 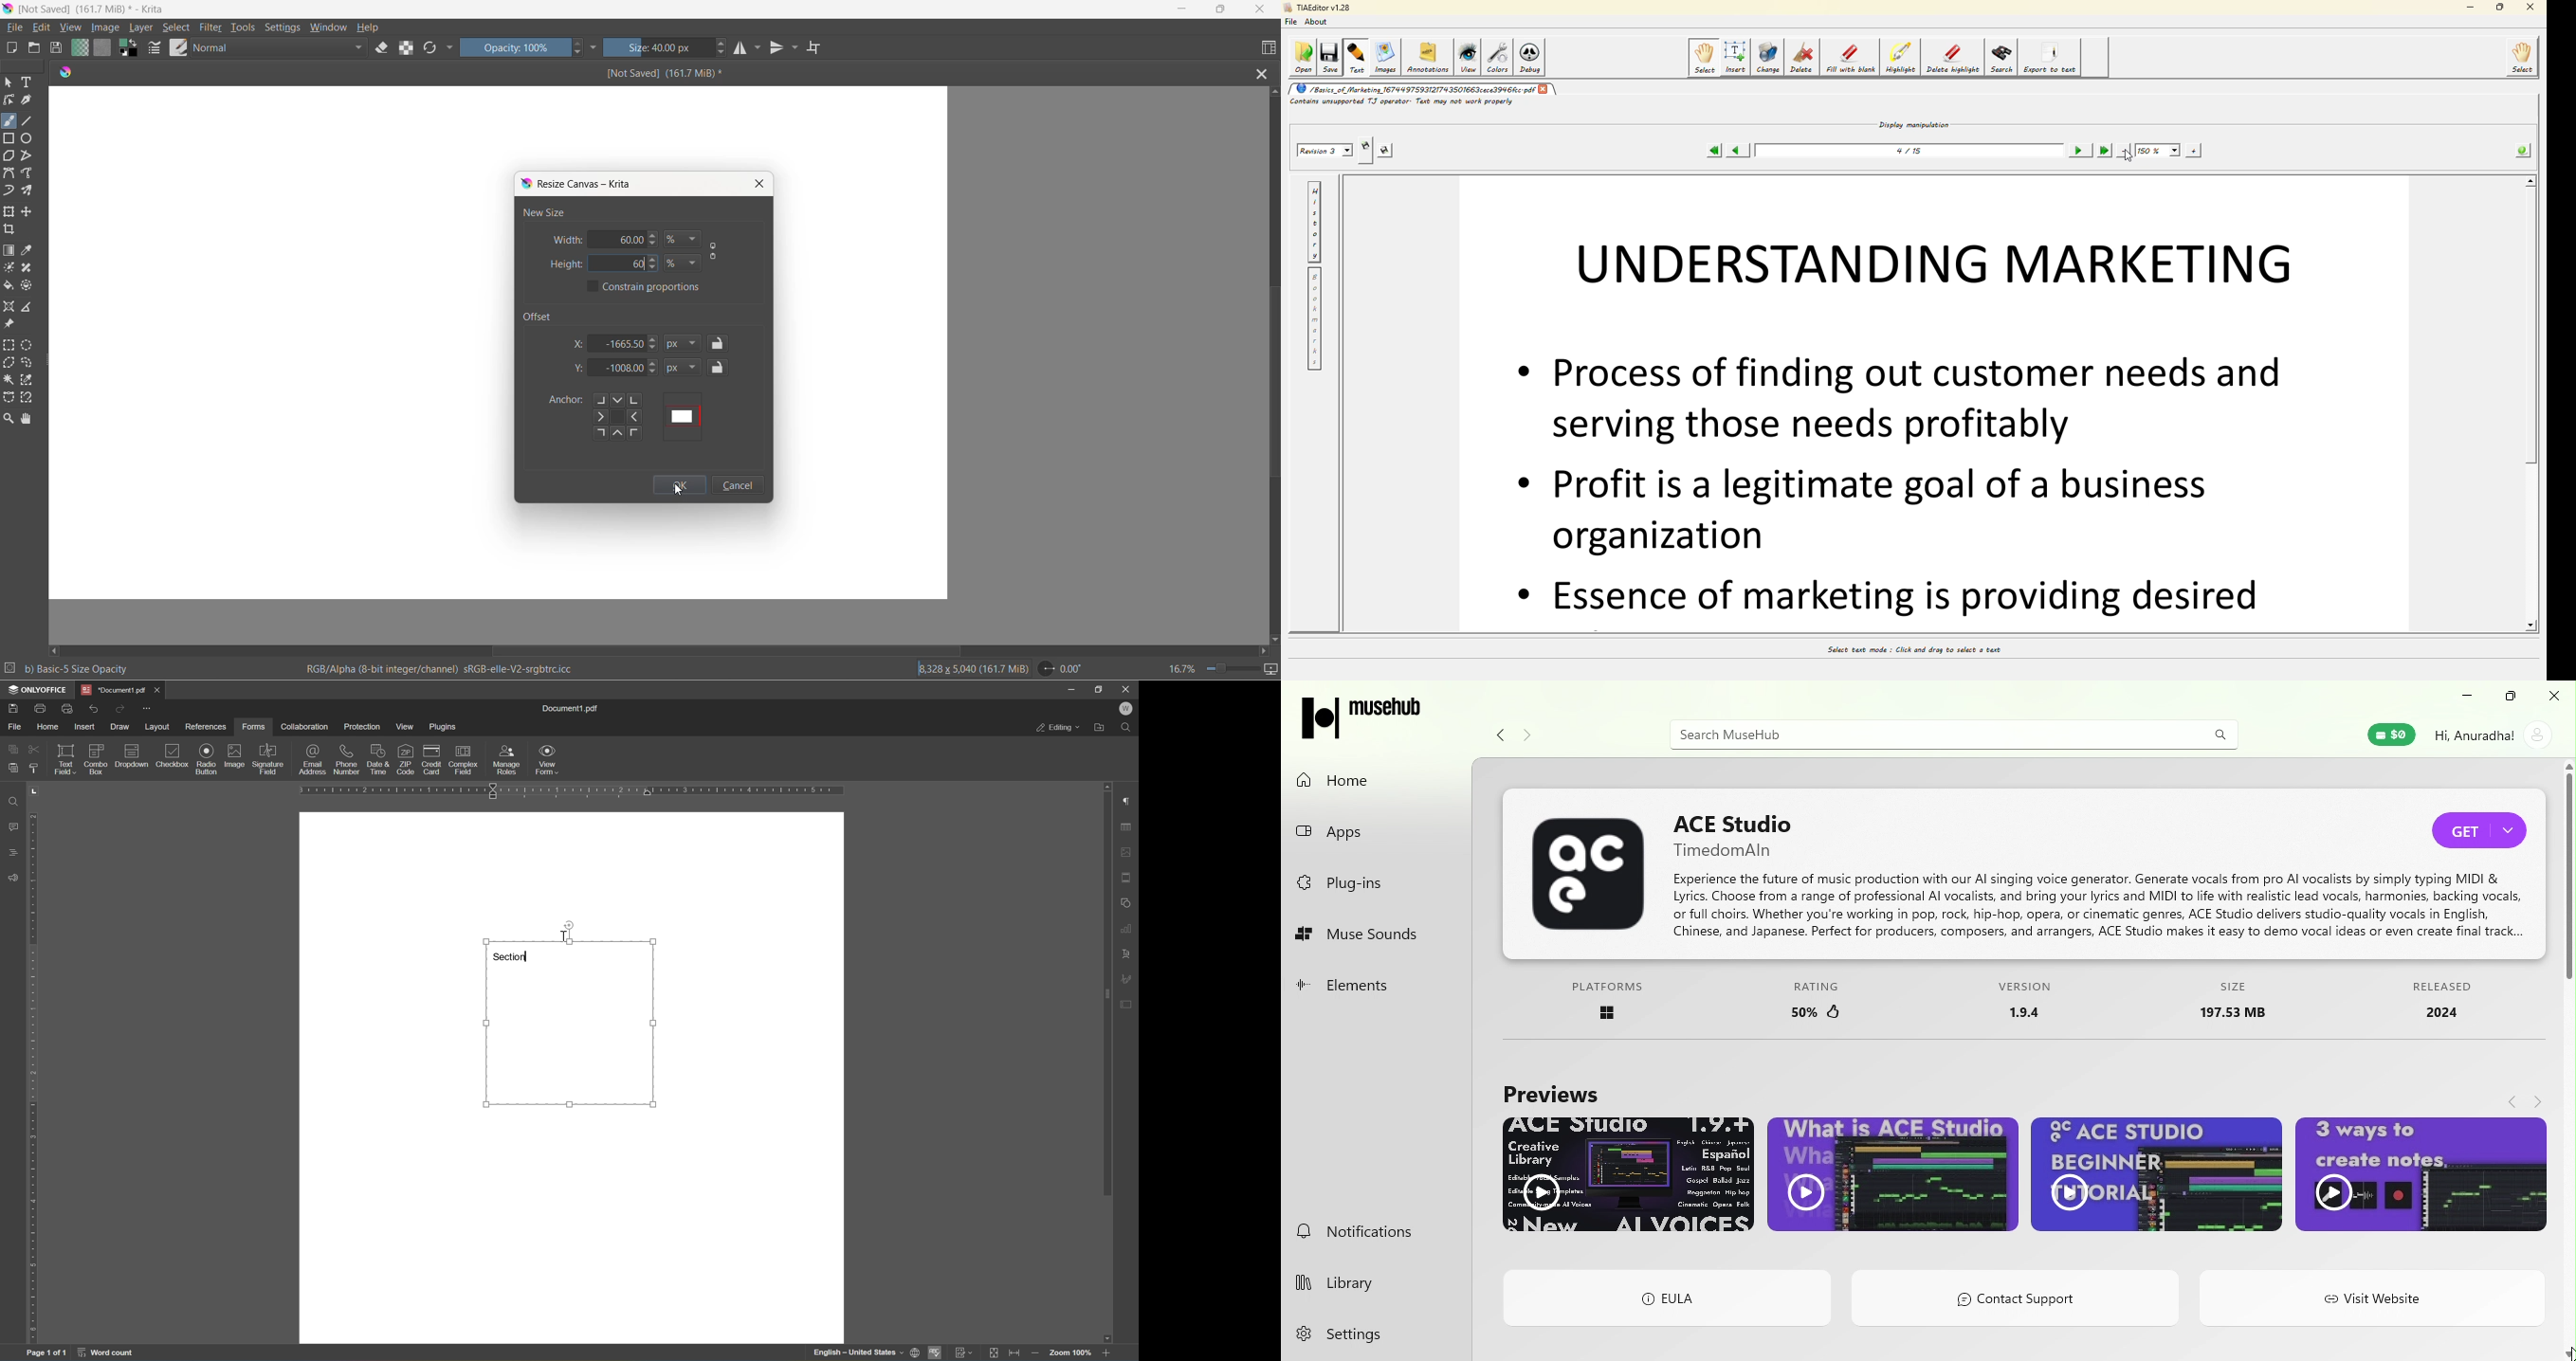 What do you see at coordinates (1072, 689) in the screenshot?
I see `minimize` at bounding box center [1072, 689].